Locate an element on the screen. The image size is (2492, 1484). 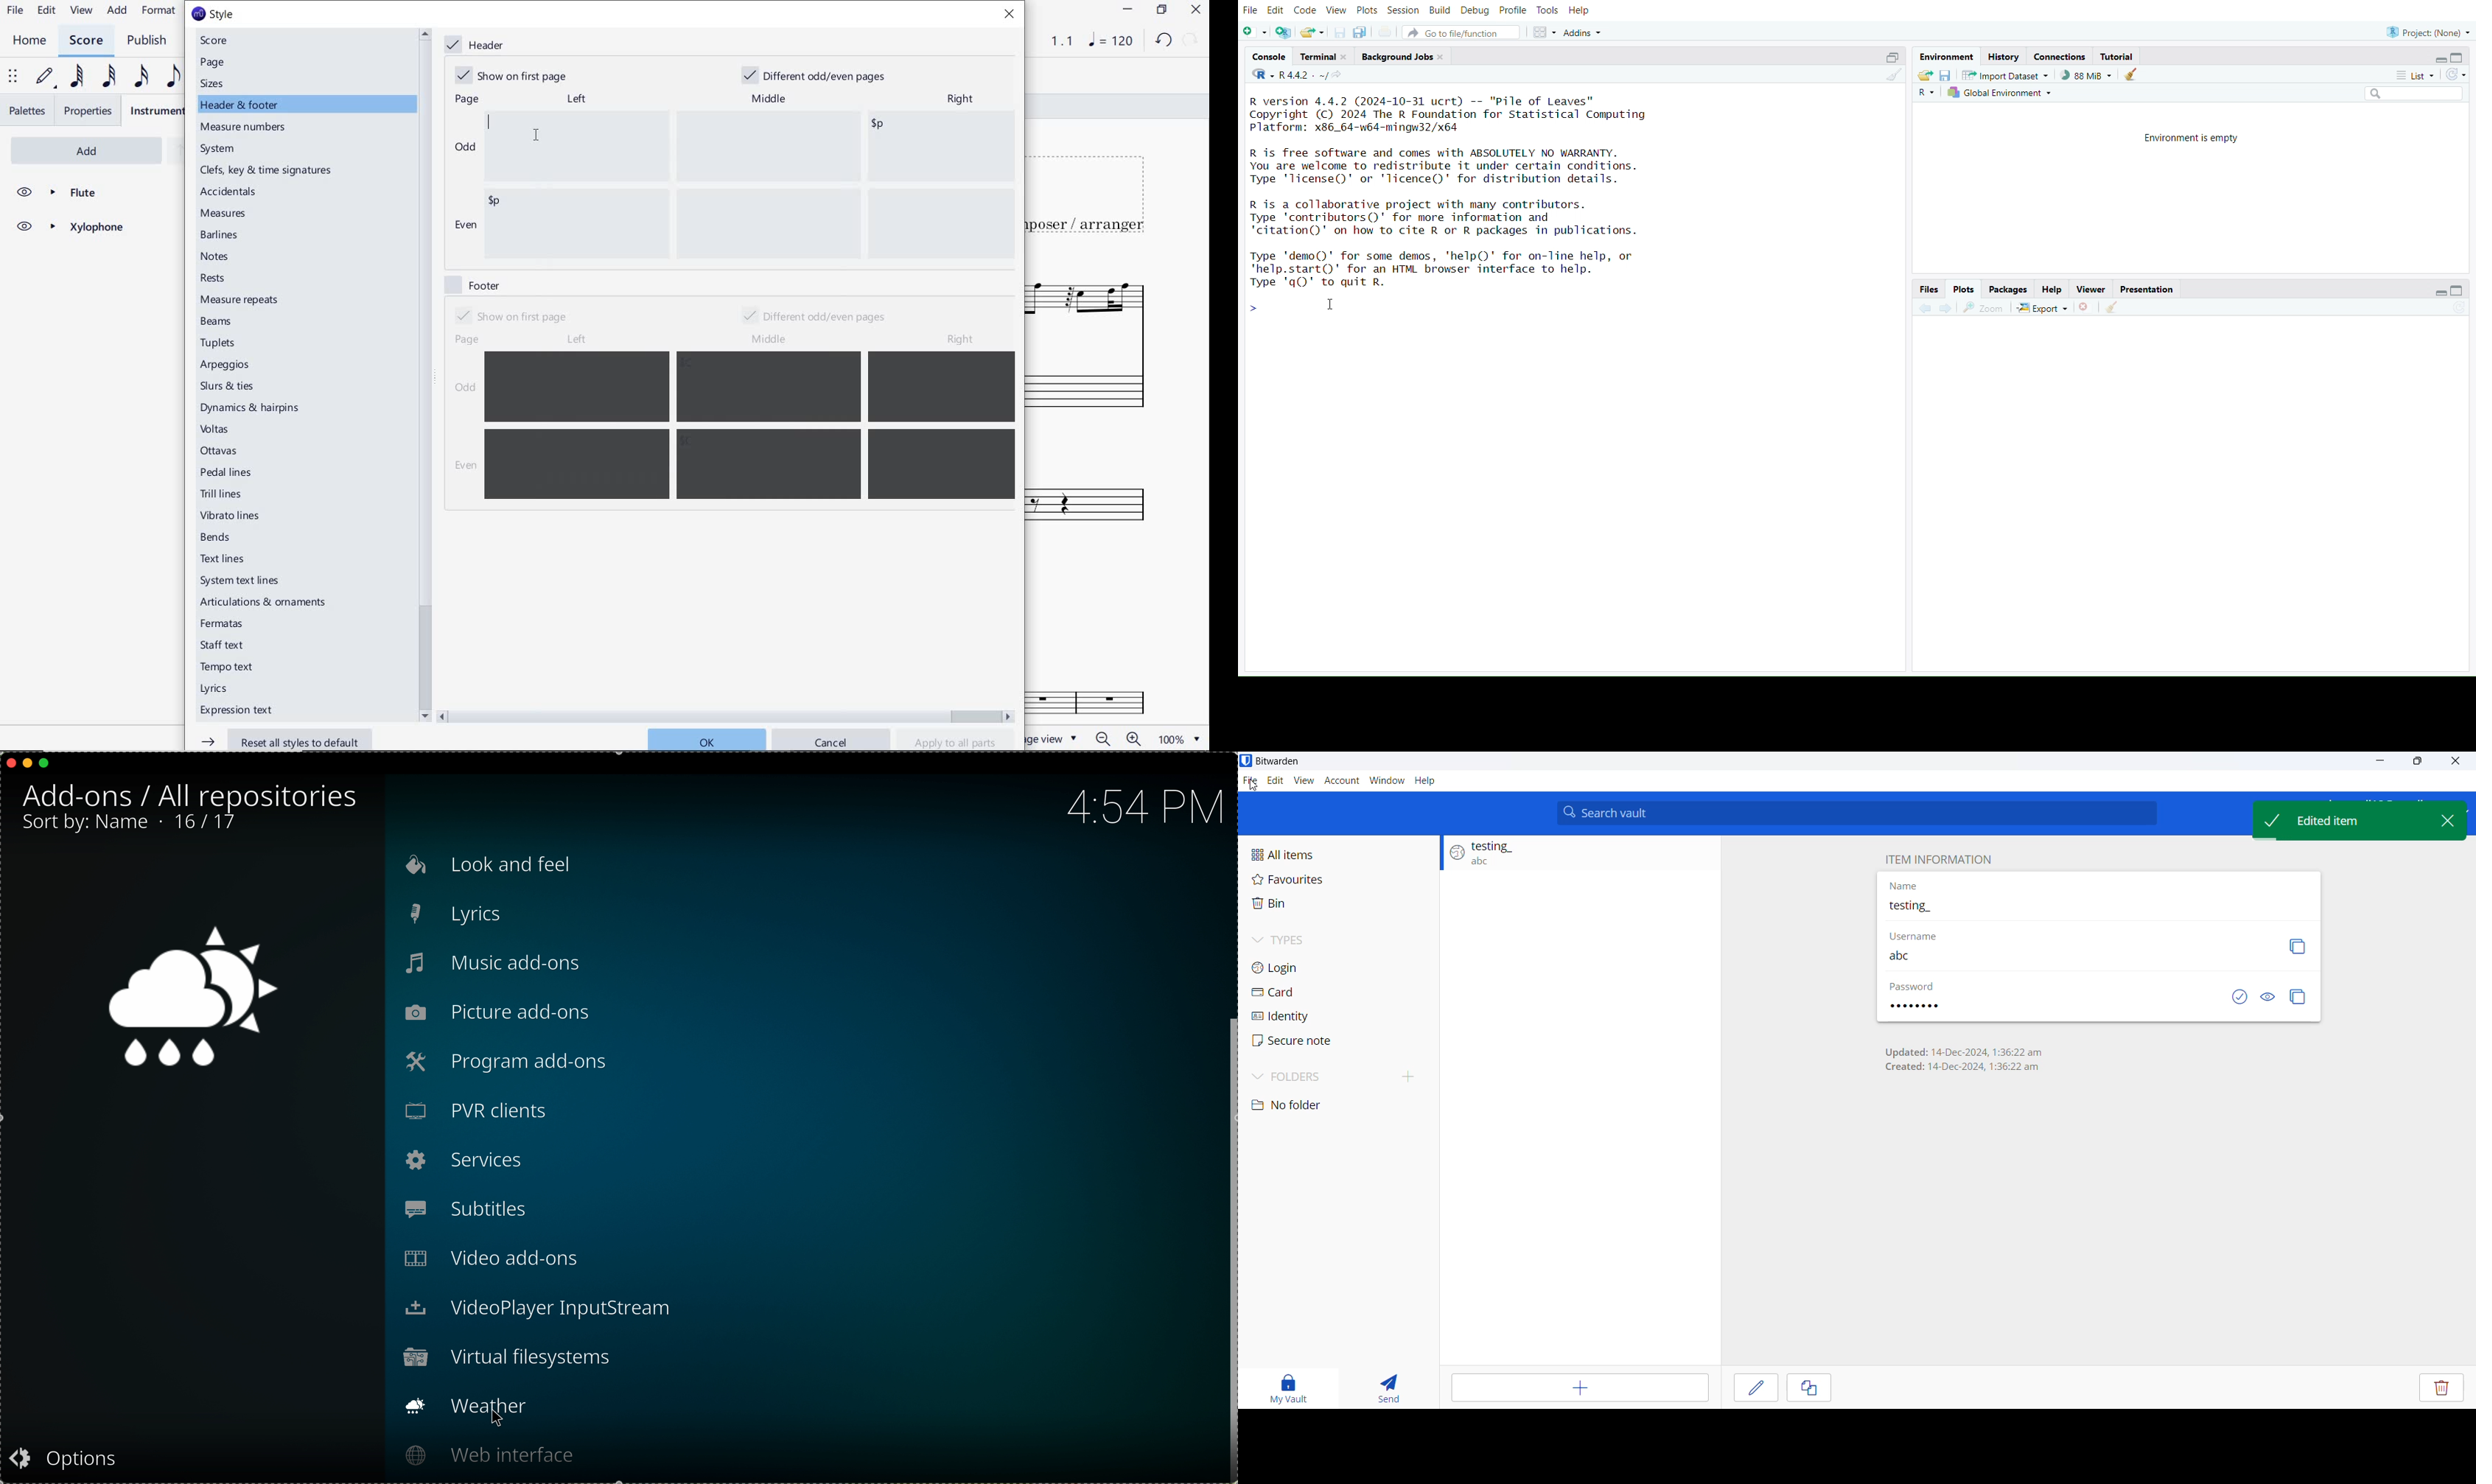
help is located at coordinates (2052, 289).